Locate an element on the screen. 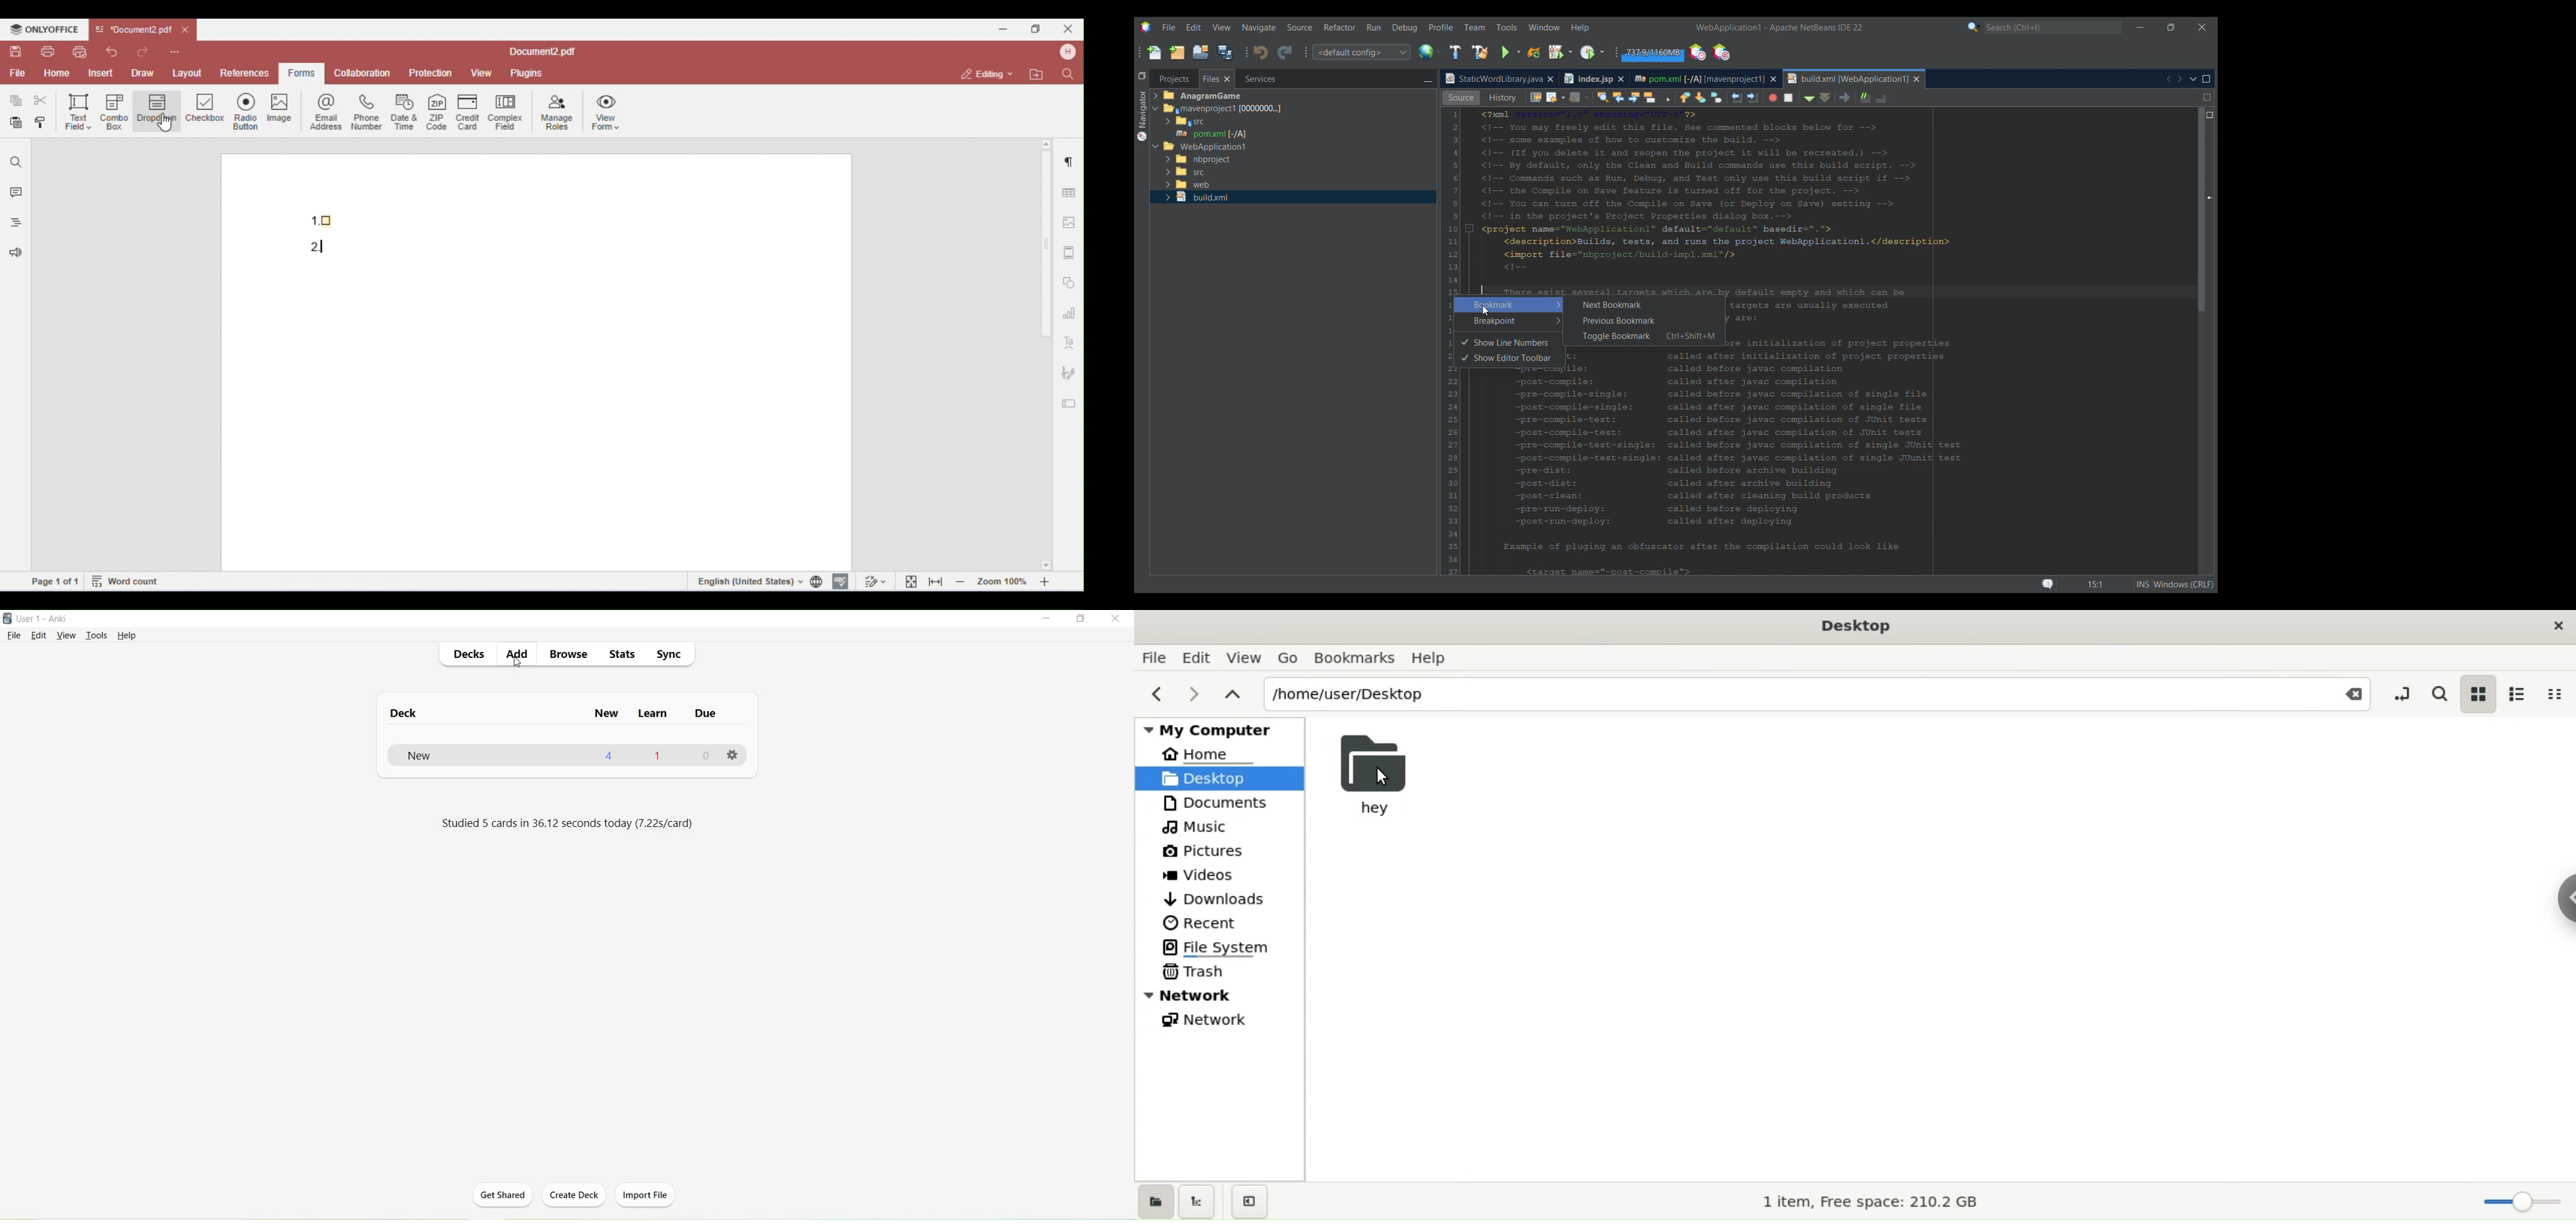 Image resolution: width=2576 pixels, height=1232 pixels. Downloads is located at coordinates (1214, 899).